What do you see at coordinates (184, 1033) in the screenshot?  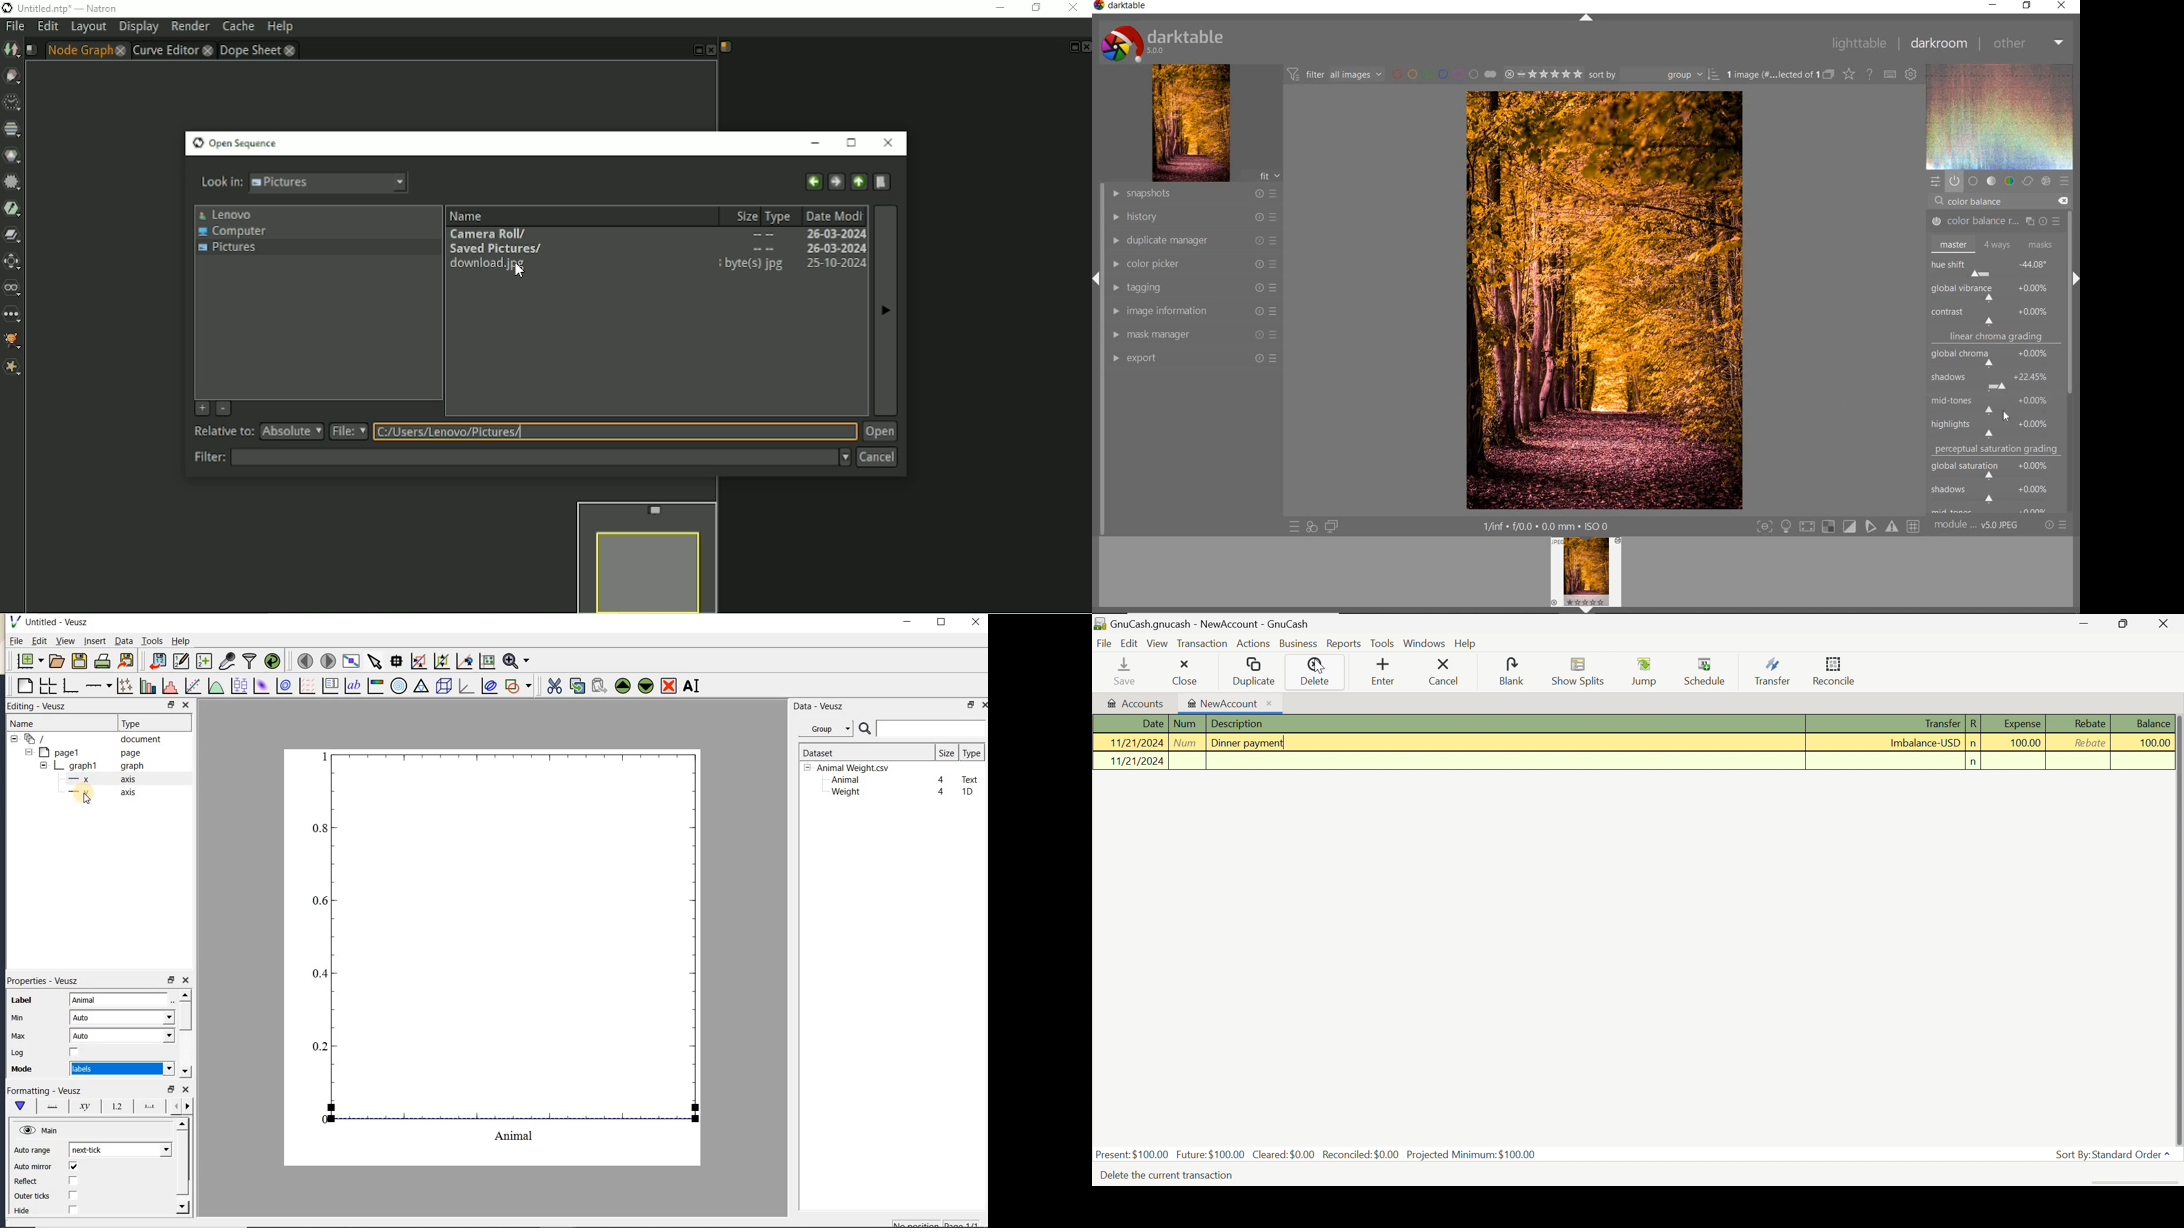 I see `scrollbar` at bounding box center [184, 1033].